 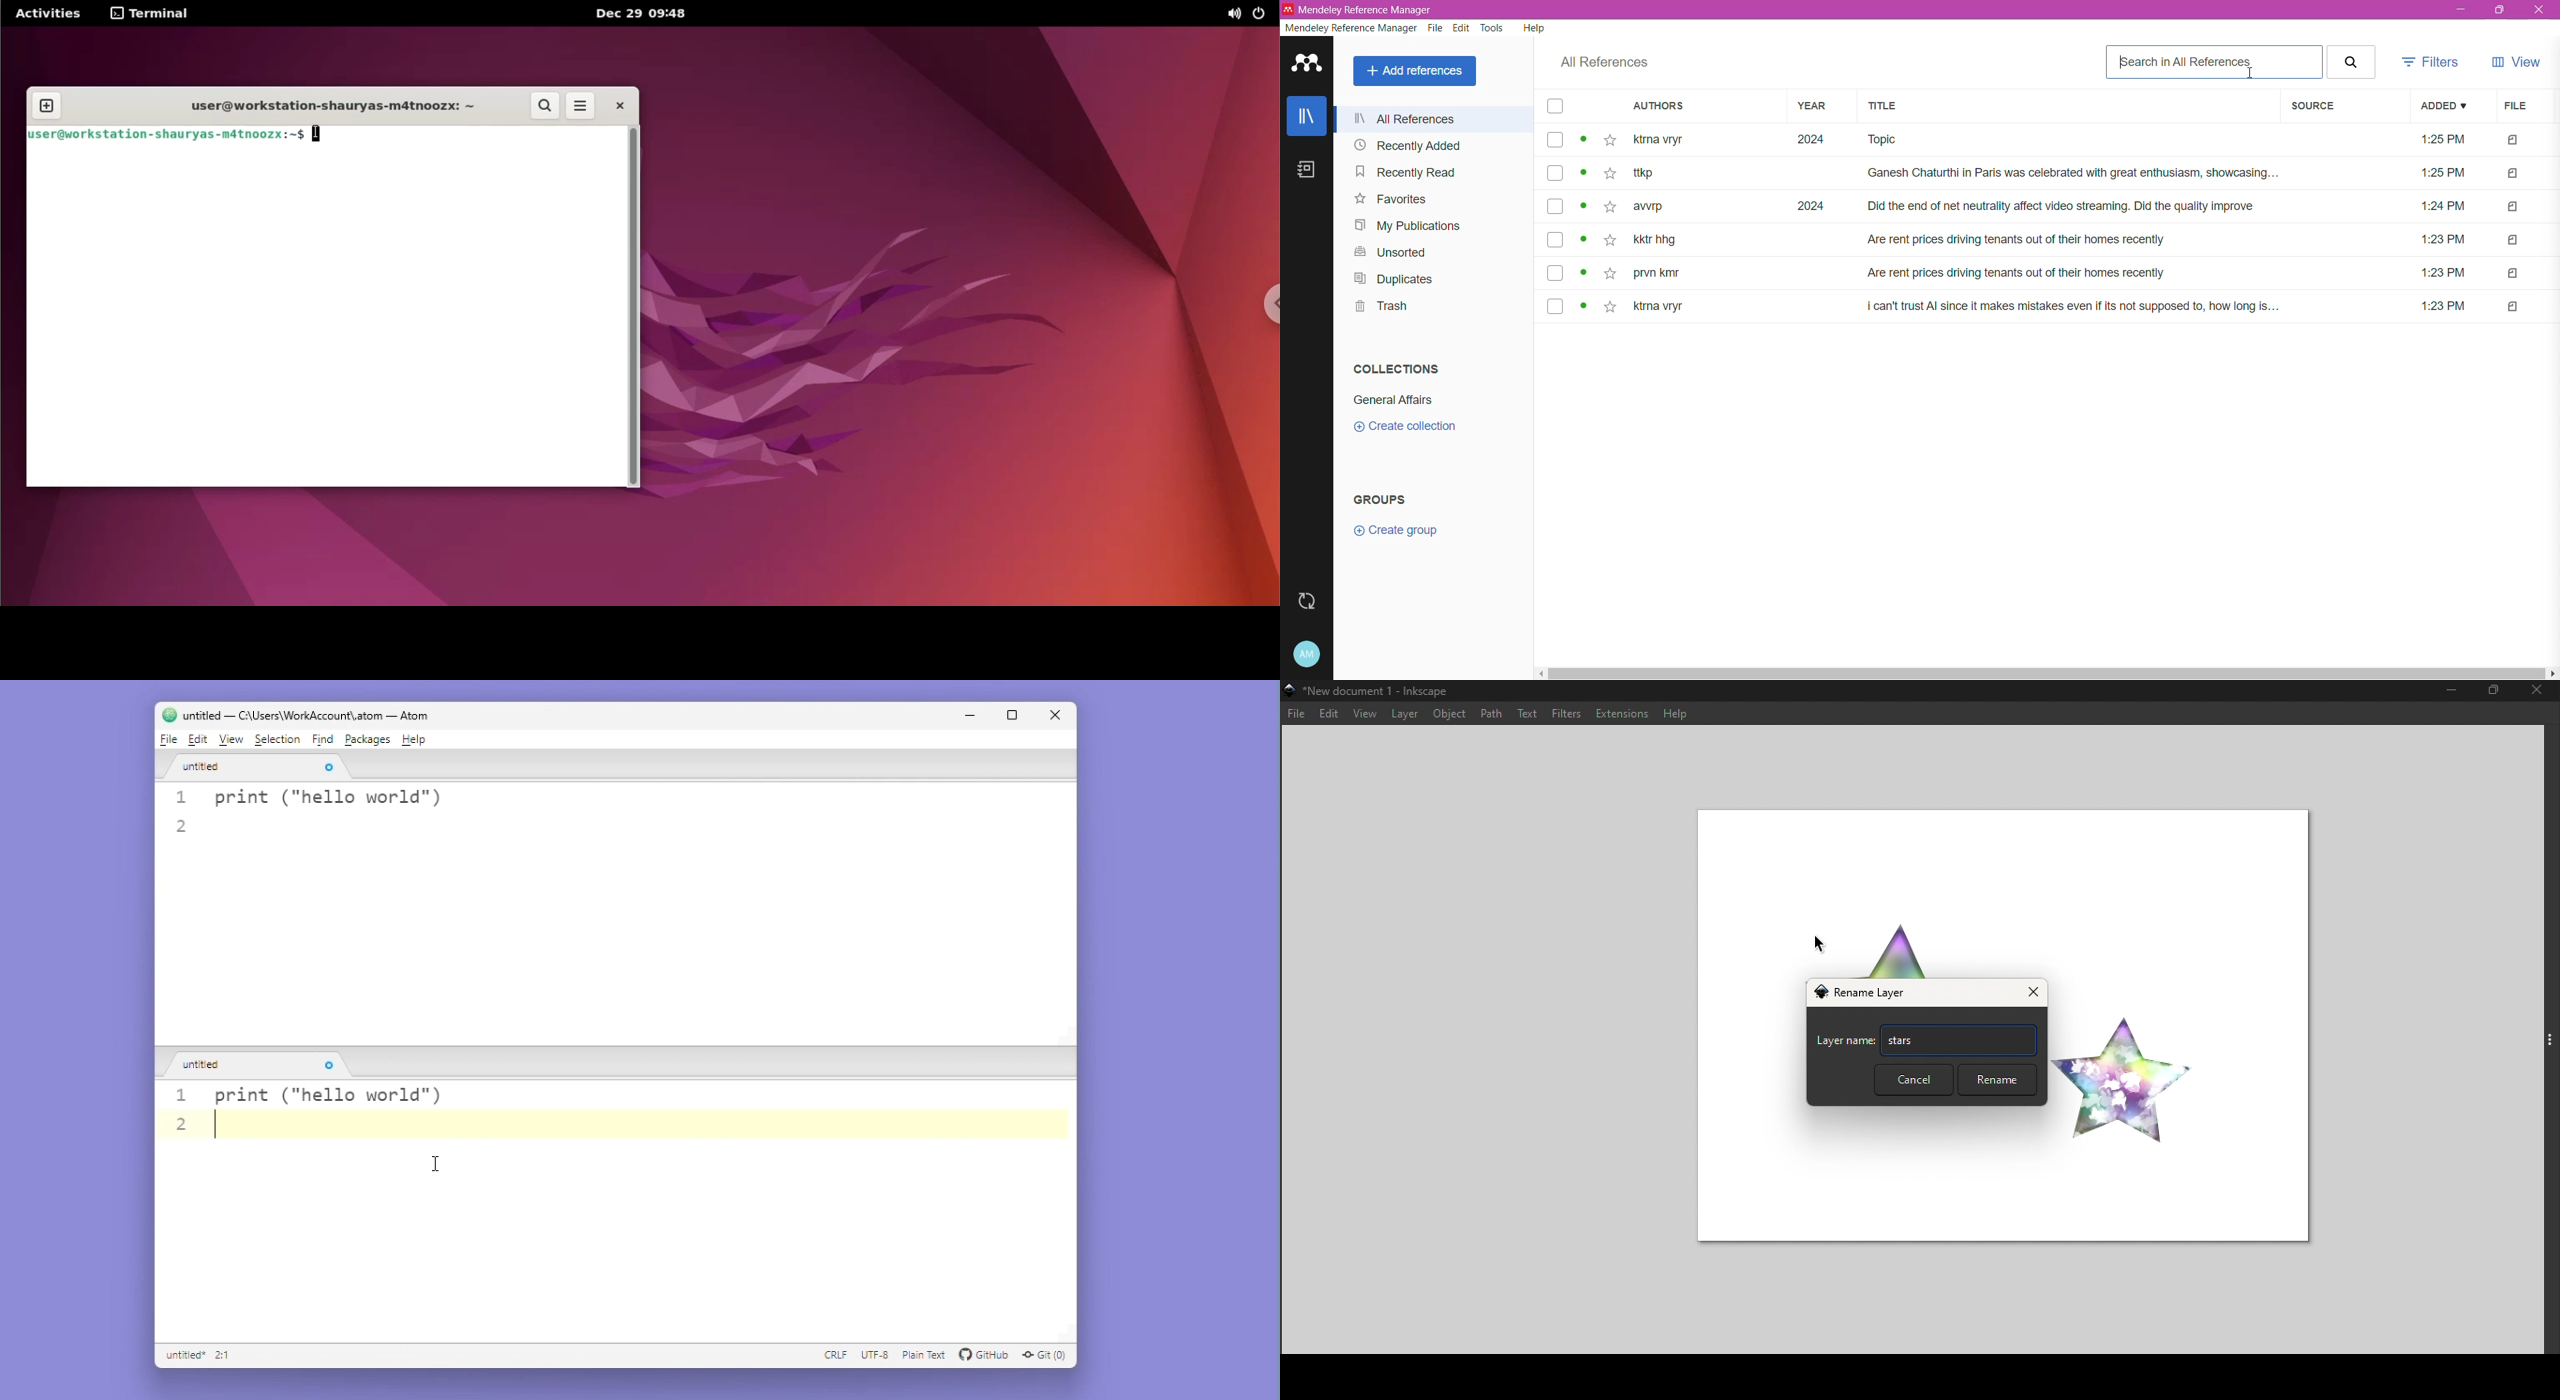 What do you see at coordinates (2460, 10) in the screenshot?
I see `Minimize` at bounding box center [2460, 10].